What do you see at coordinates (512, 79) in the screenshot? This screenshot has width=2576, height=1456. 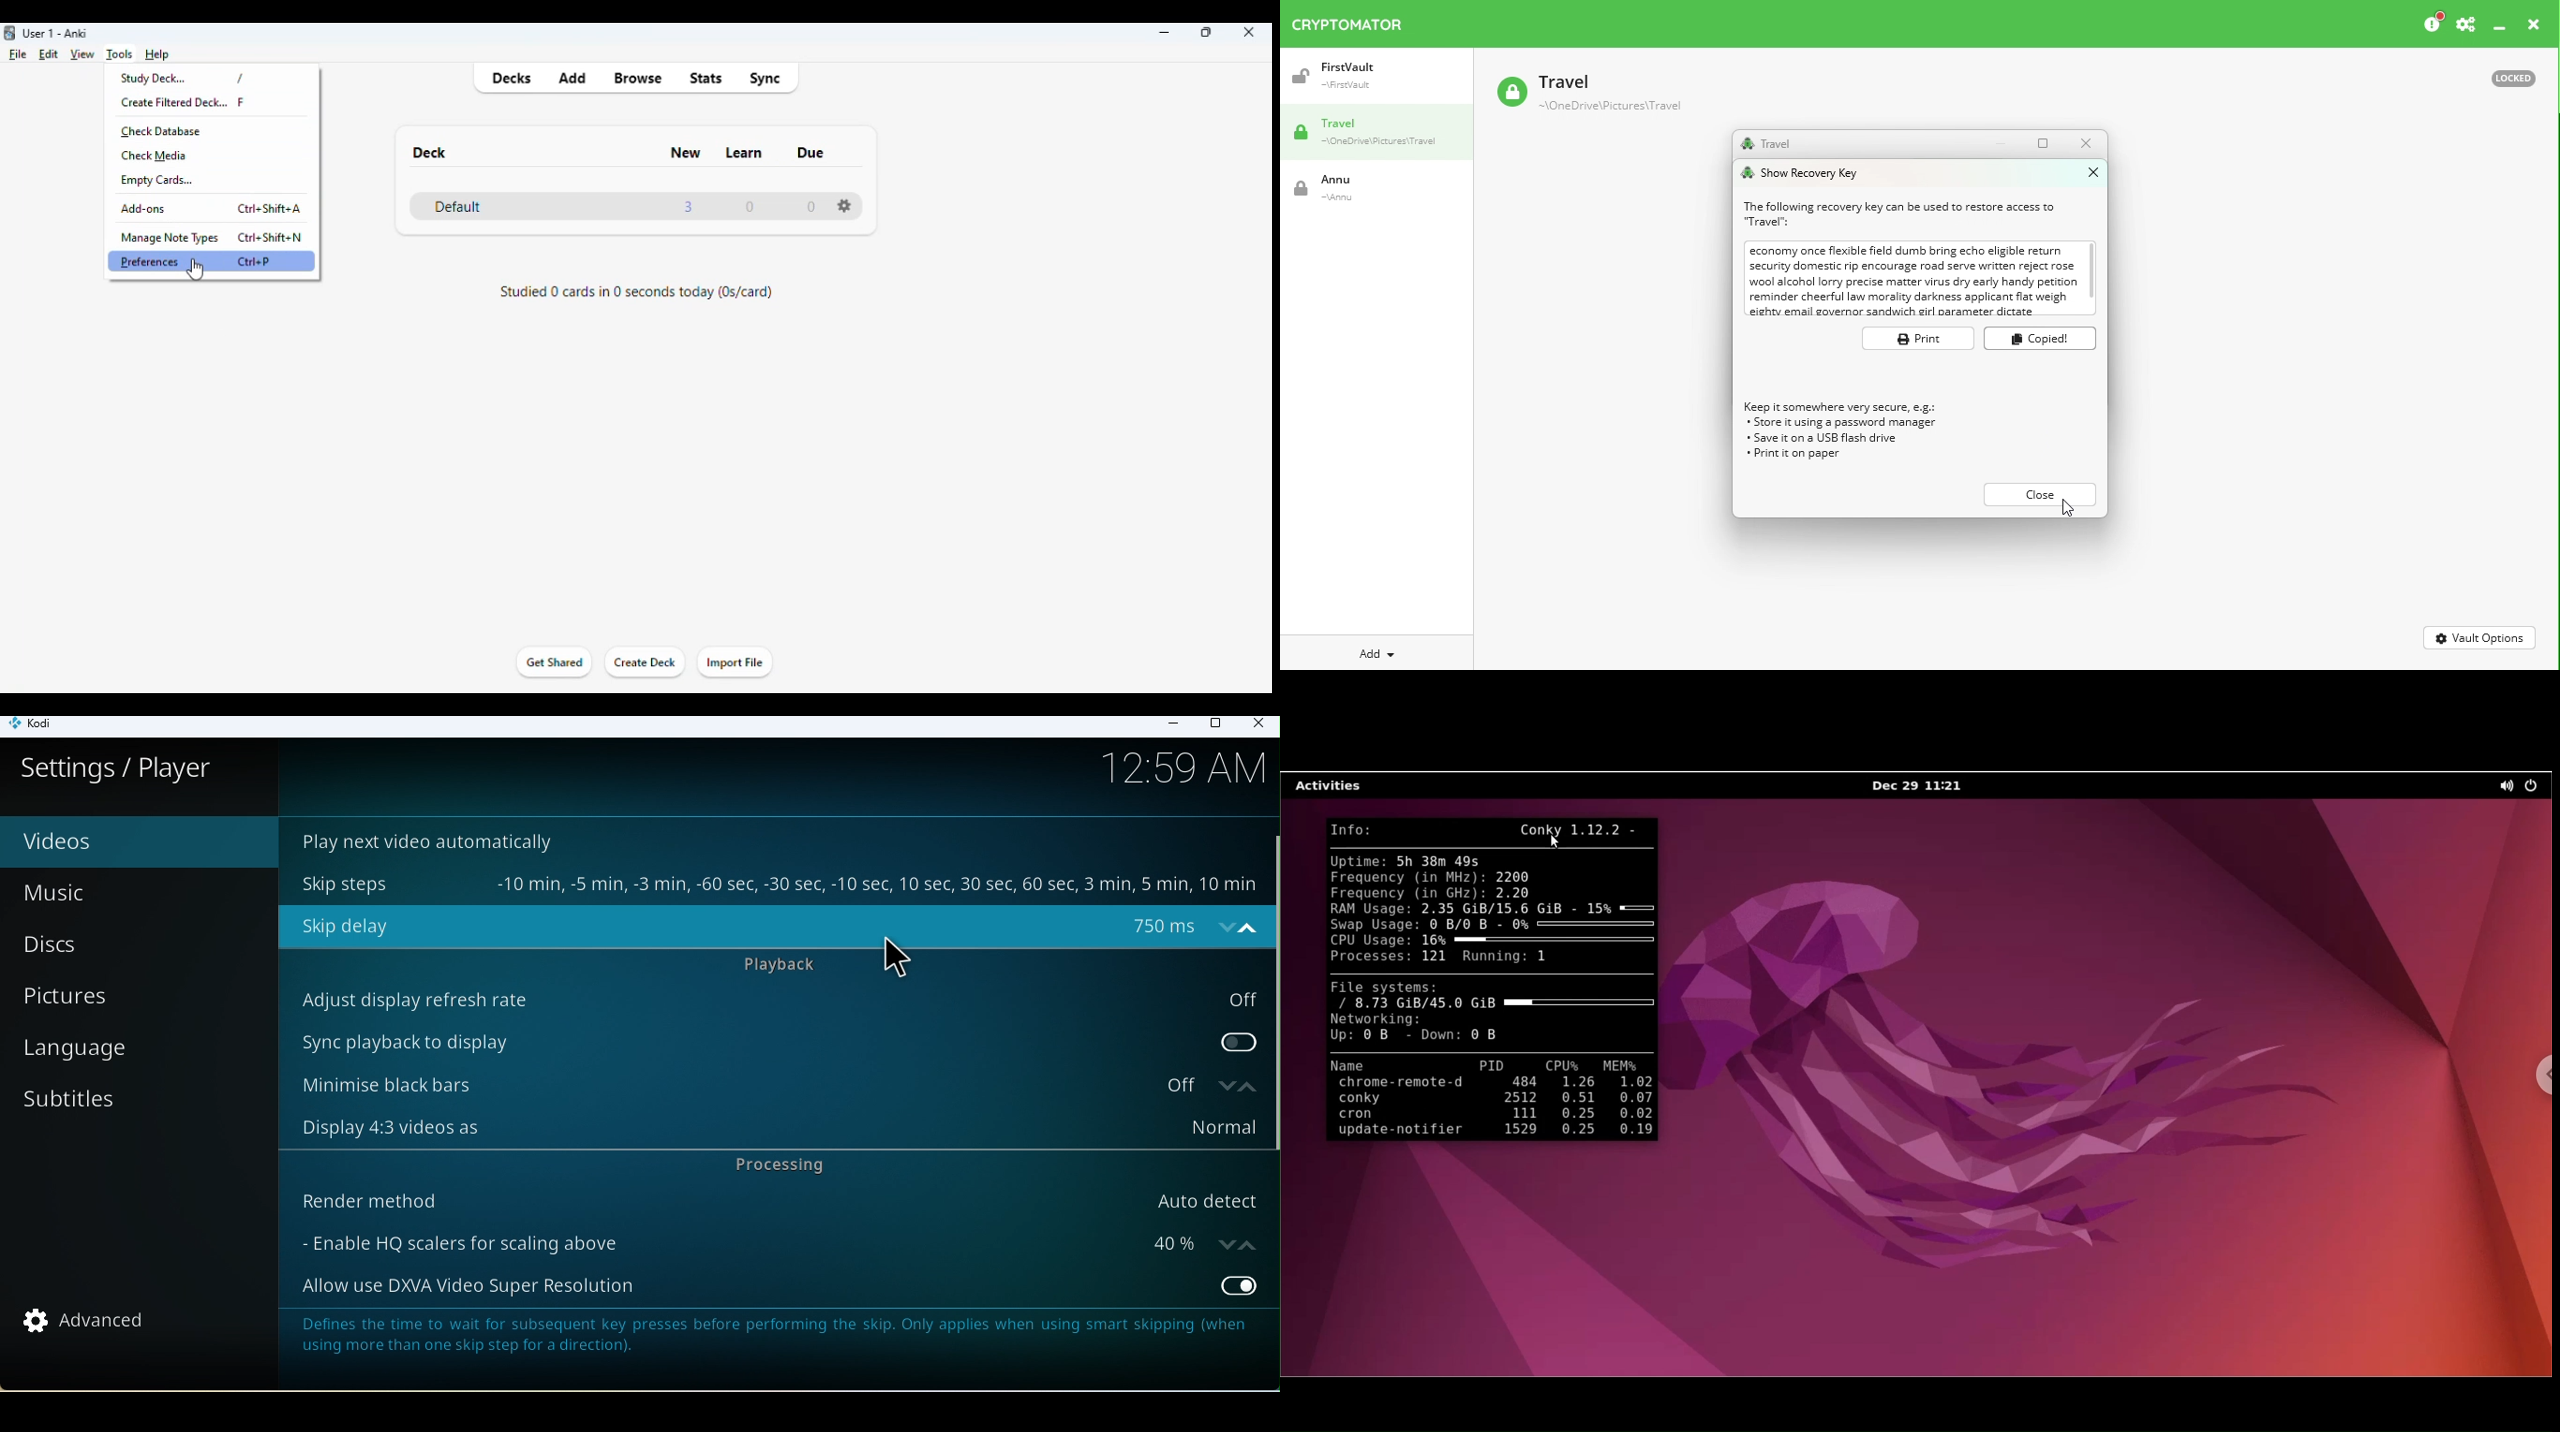 I see `decks` at bounding box center [512, 79].